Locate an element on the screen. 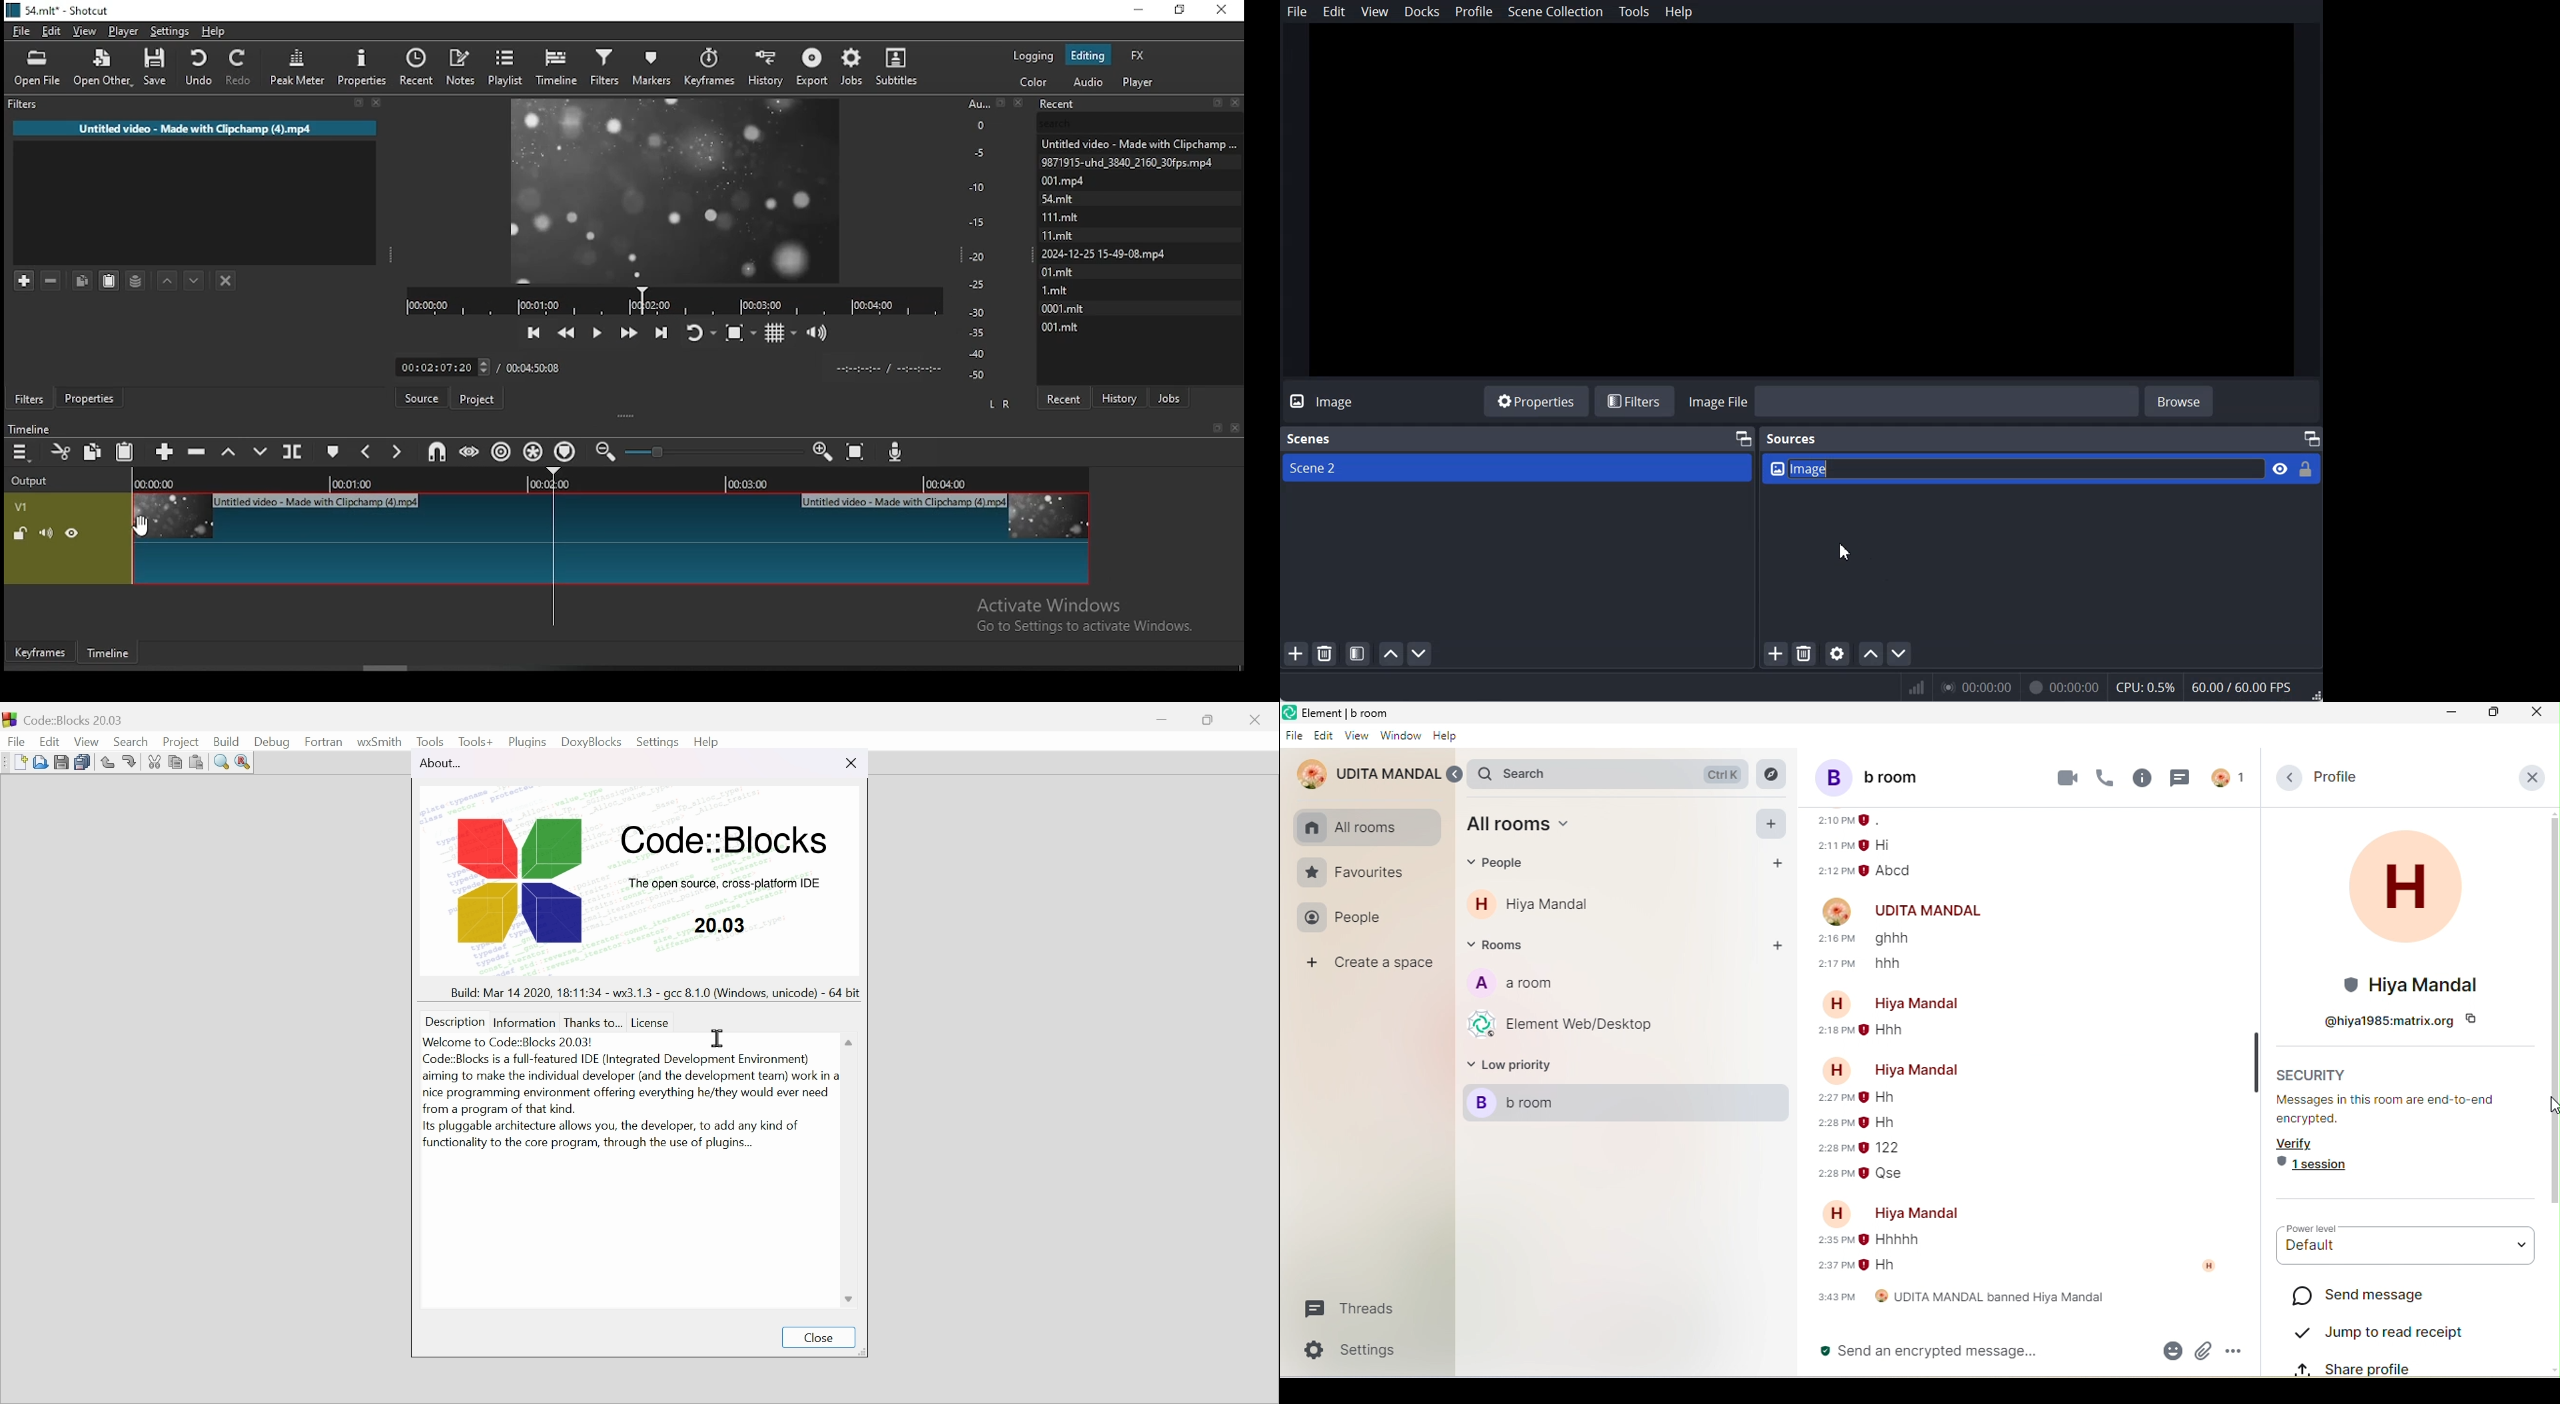 The height and width of the screenshot is (1428, 2576). Eye is located at coordinates (2281, 468).